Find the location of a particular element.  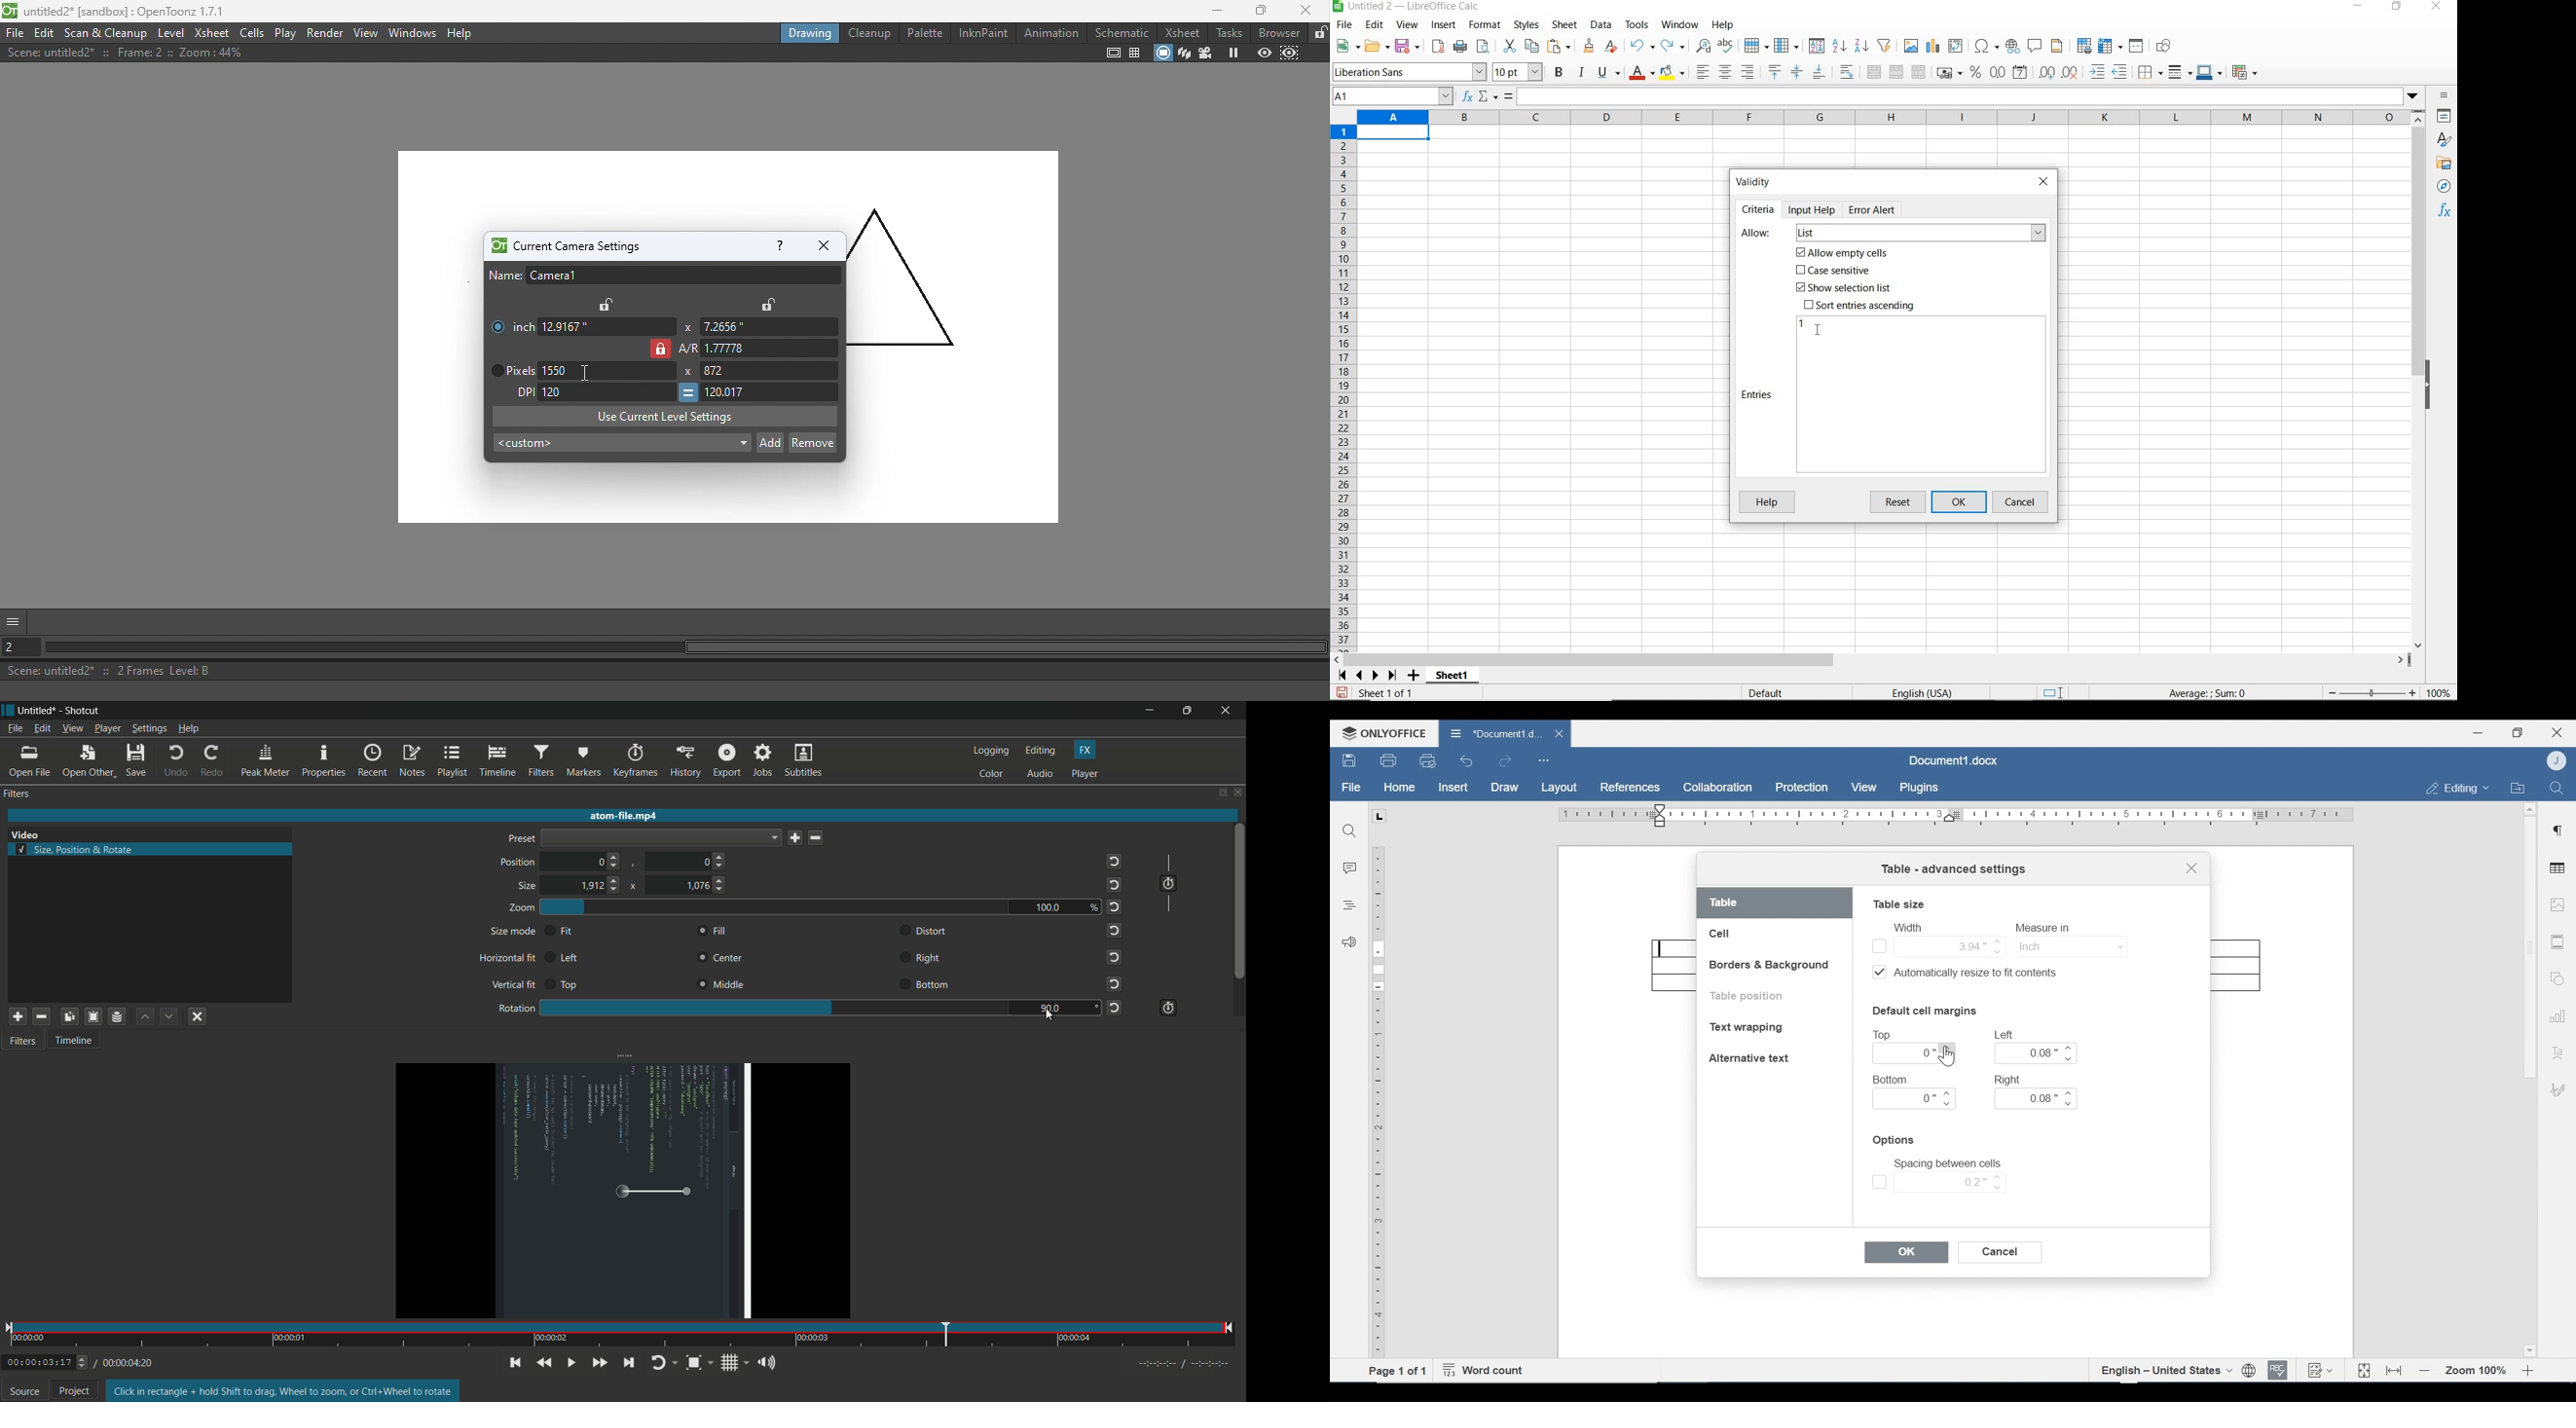

center vertically is located at coordinates (1796, 73).